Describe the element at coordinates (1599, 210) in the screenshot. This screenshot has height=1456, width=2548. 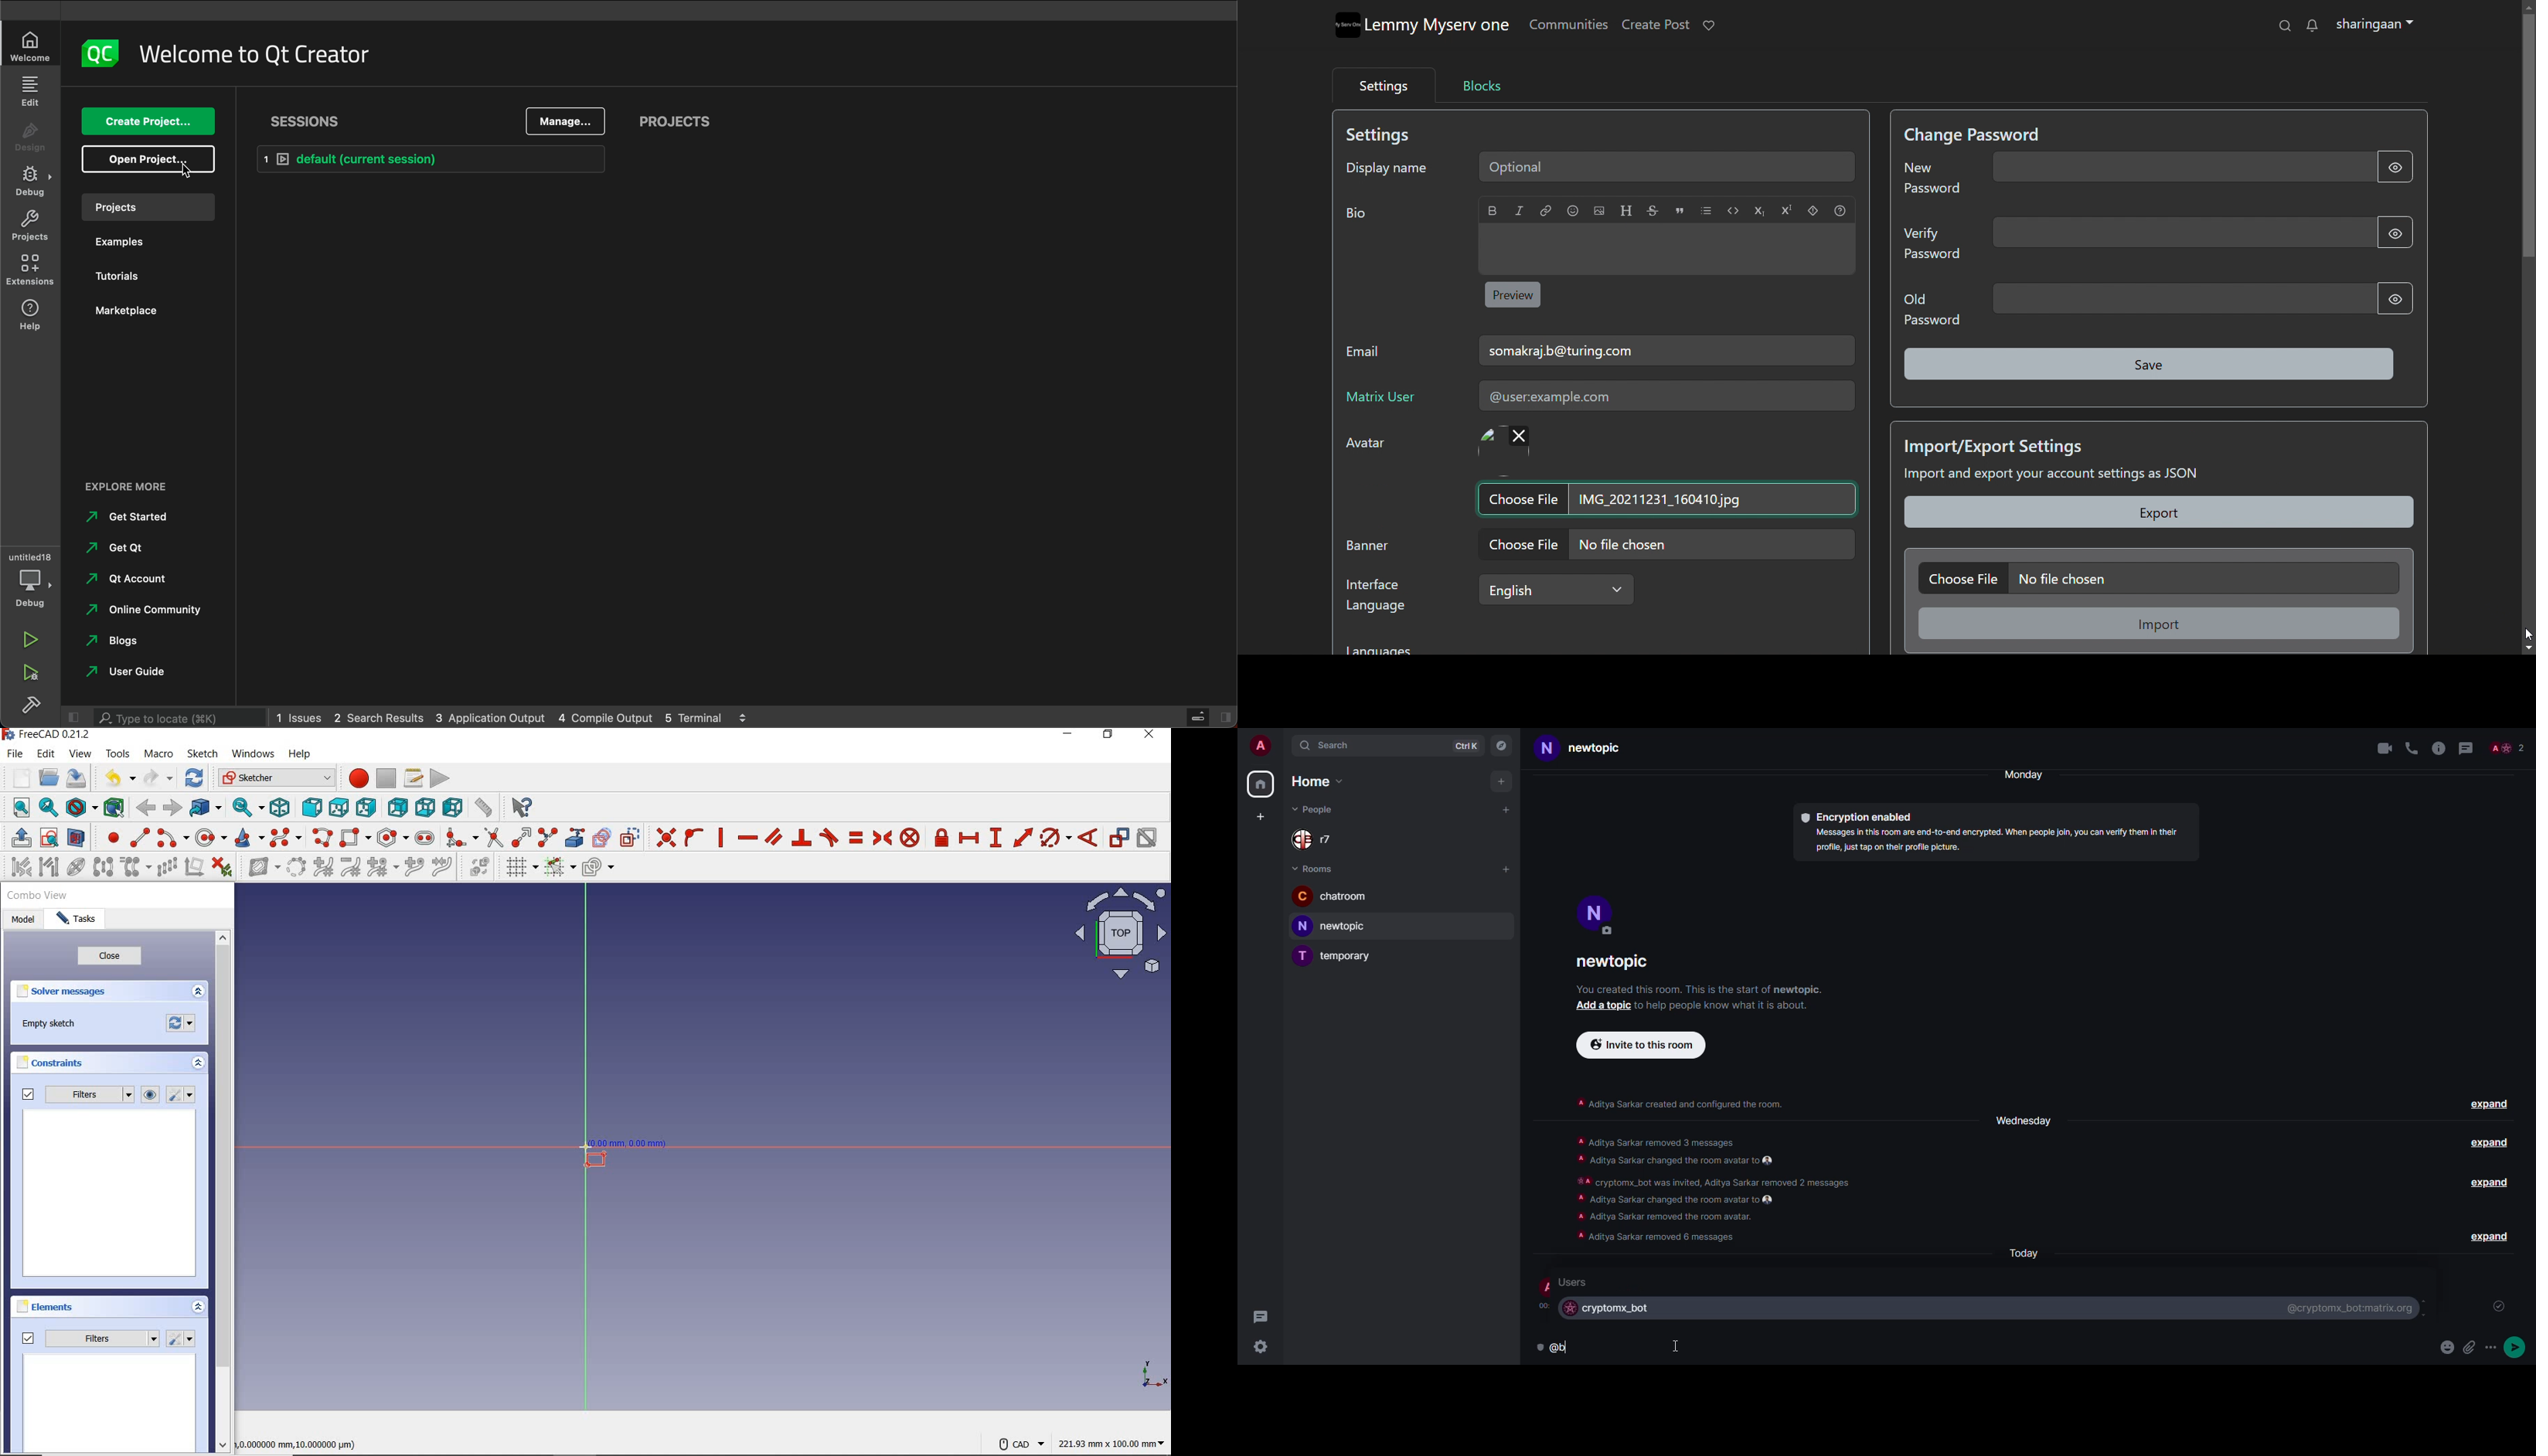
I see `add image` at that location.